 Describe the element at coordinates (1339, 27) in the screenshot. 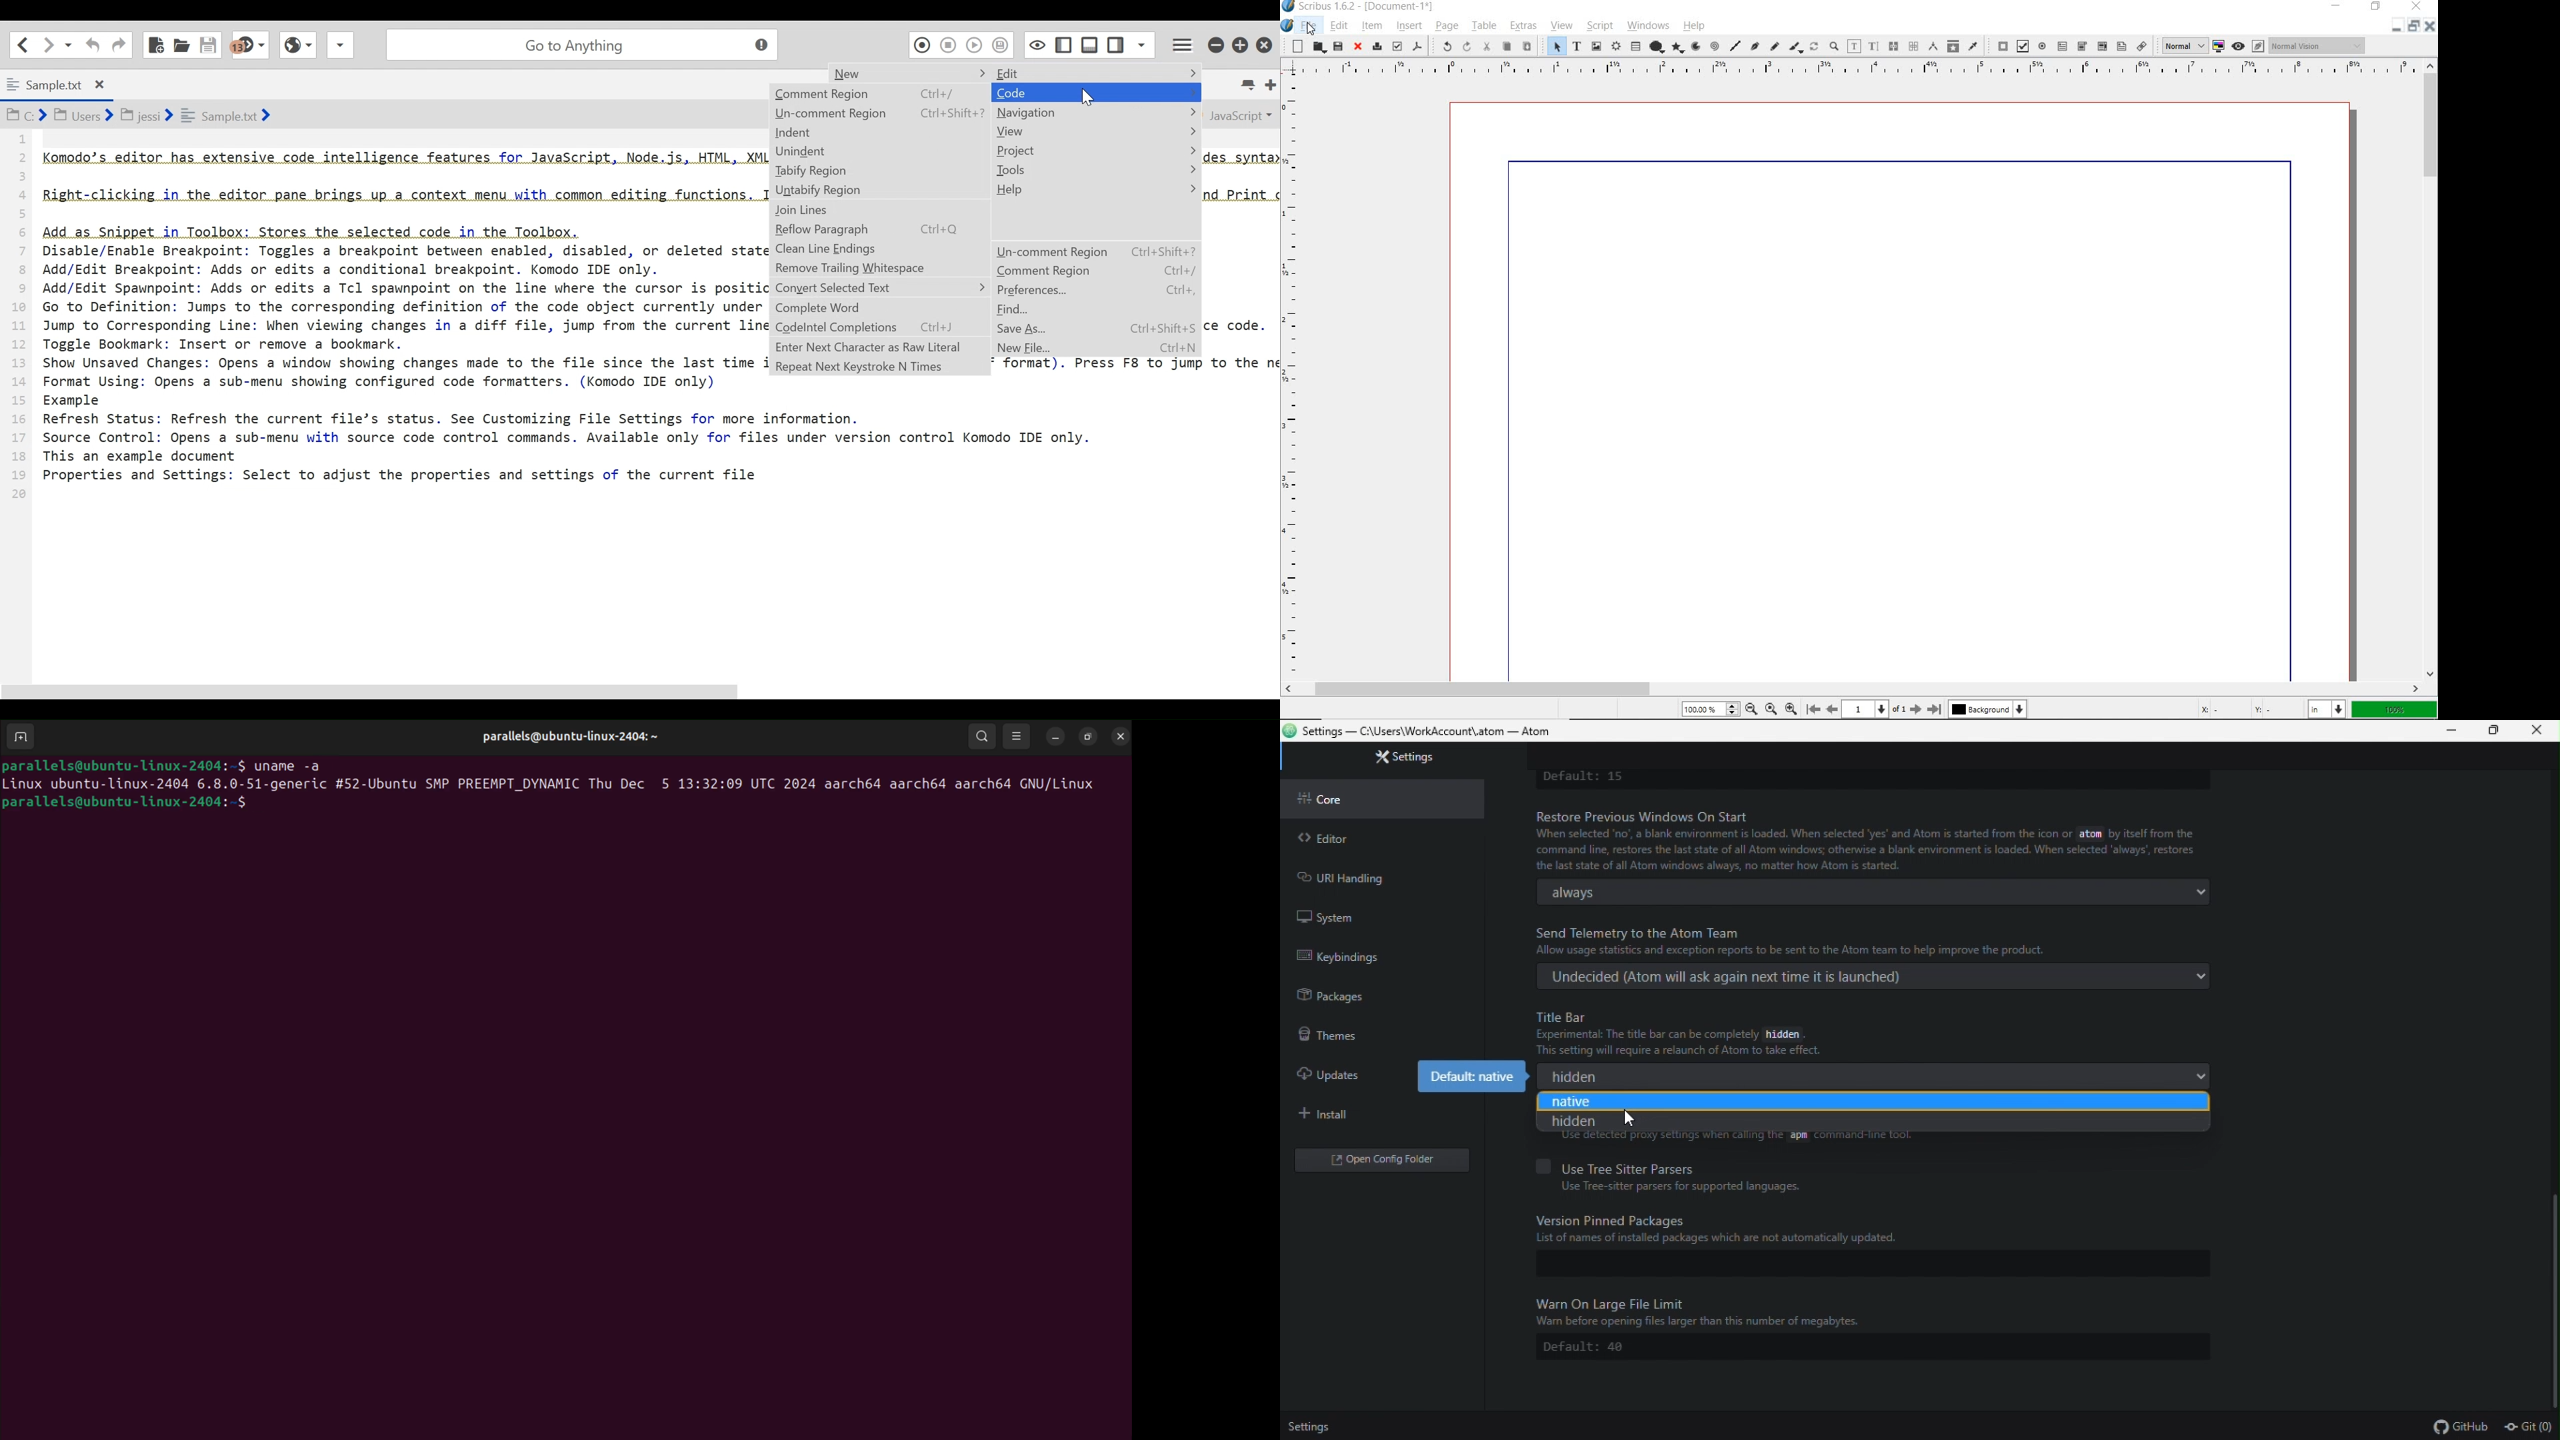

I see `edit` at that location.